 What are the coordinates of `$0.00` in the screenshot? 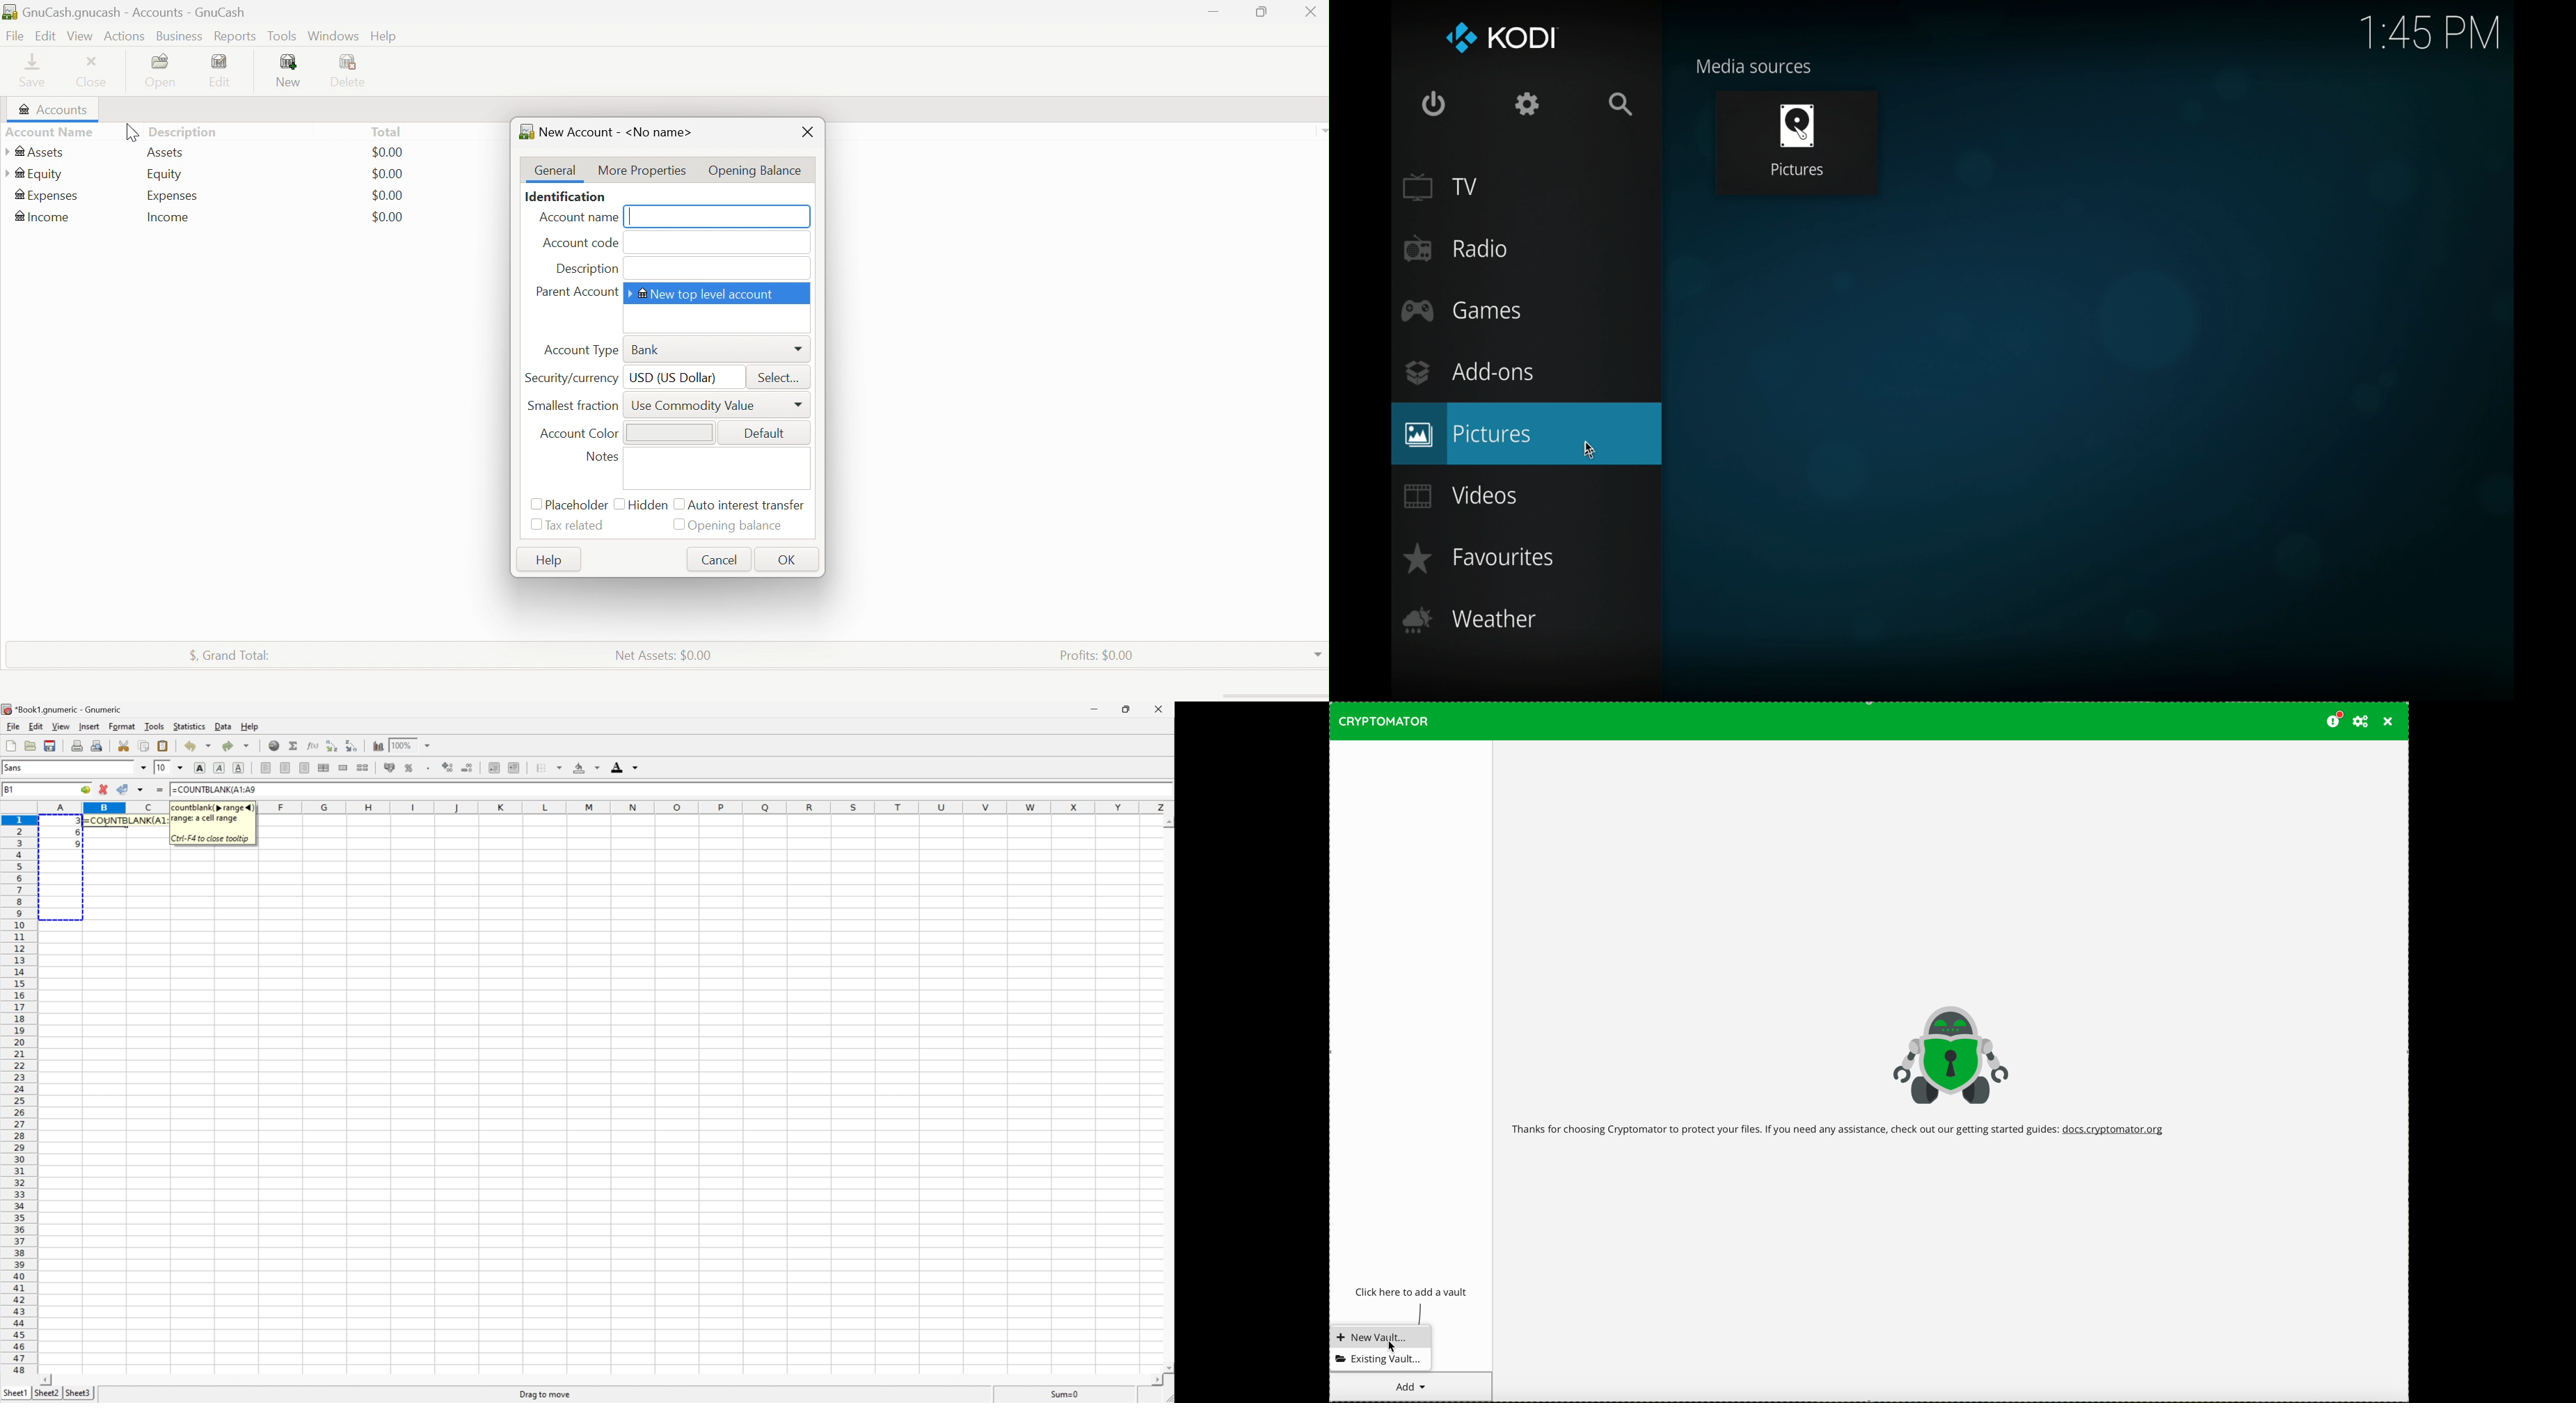 It's located at (388, 174).